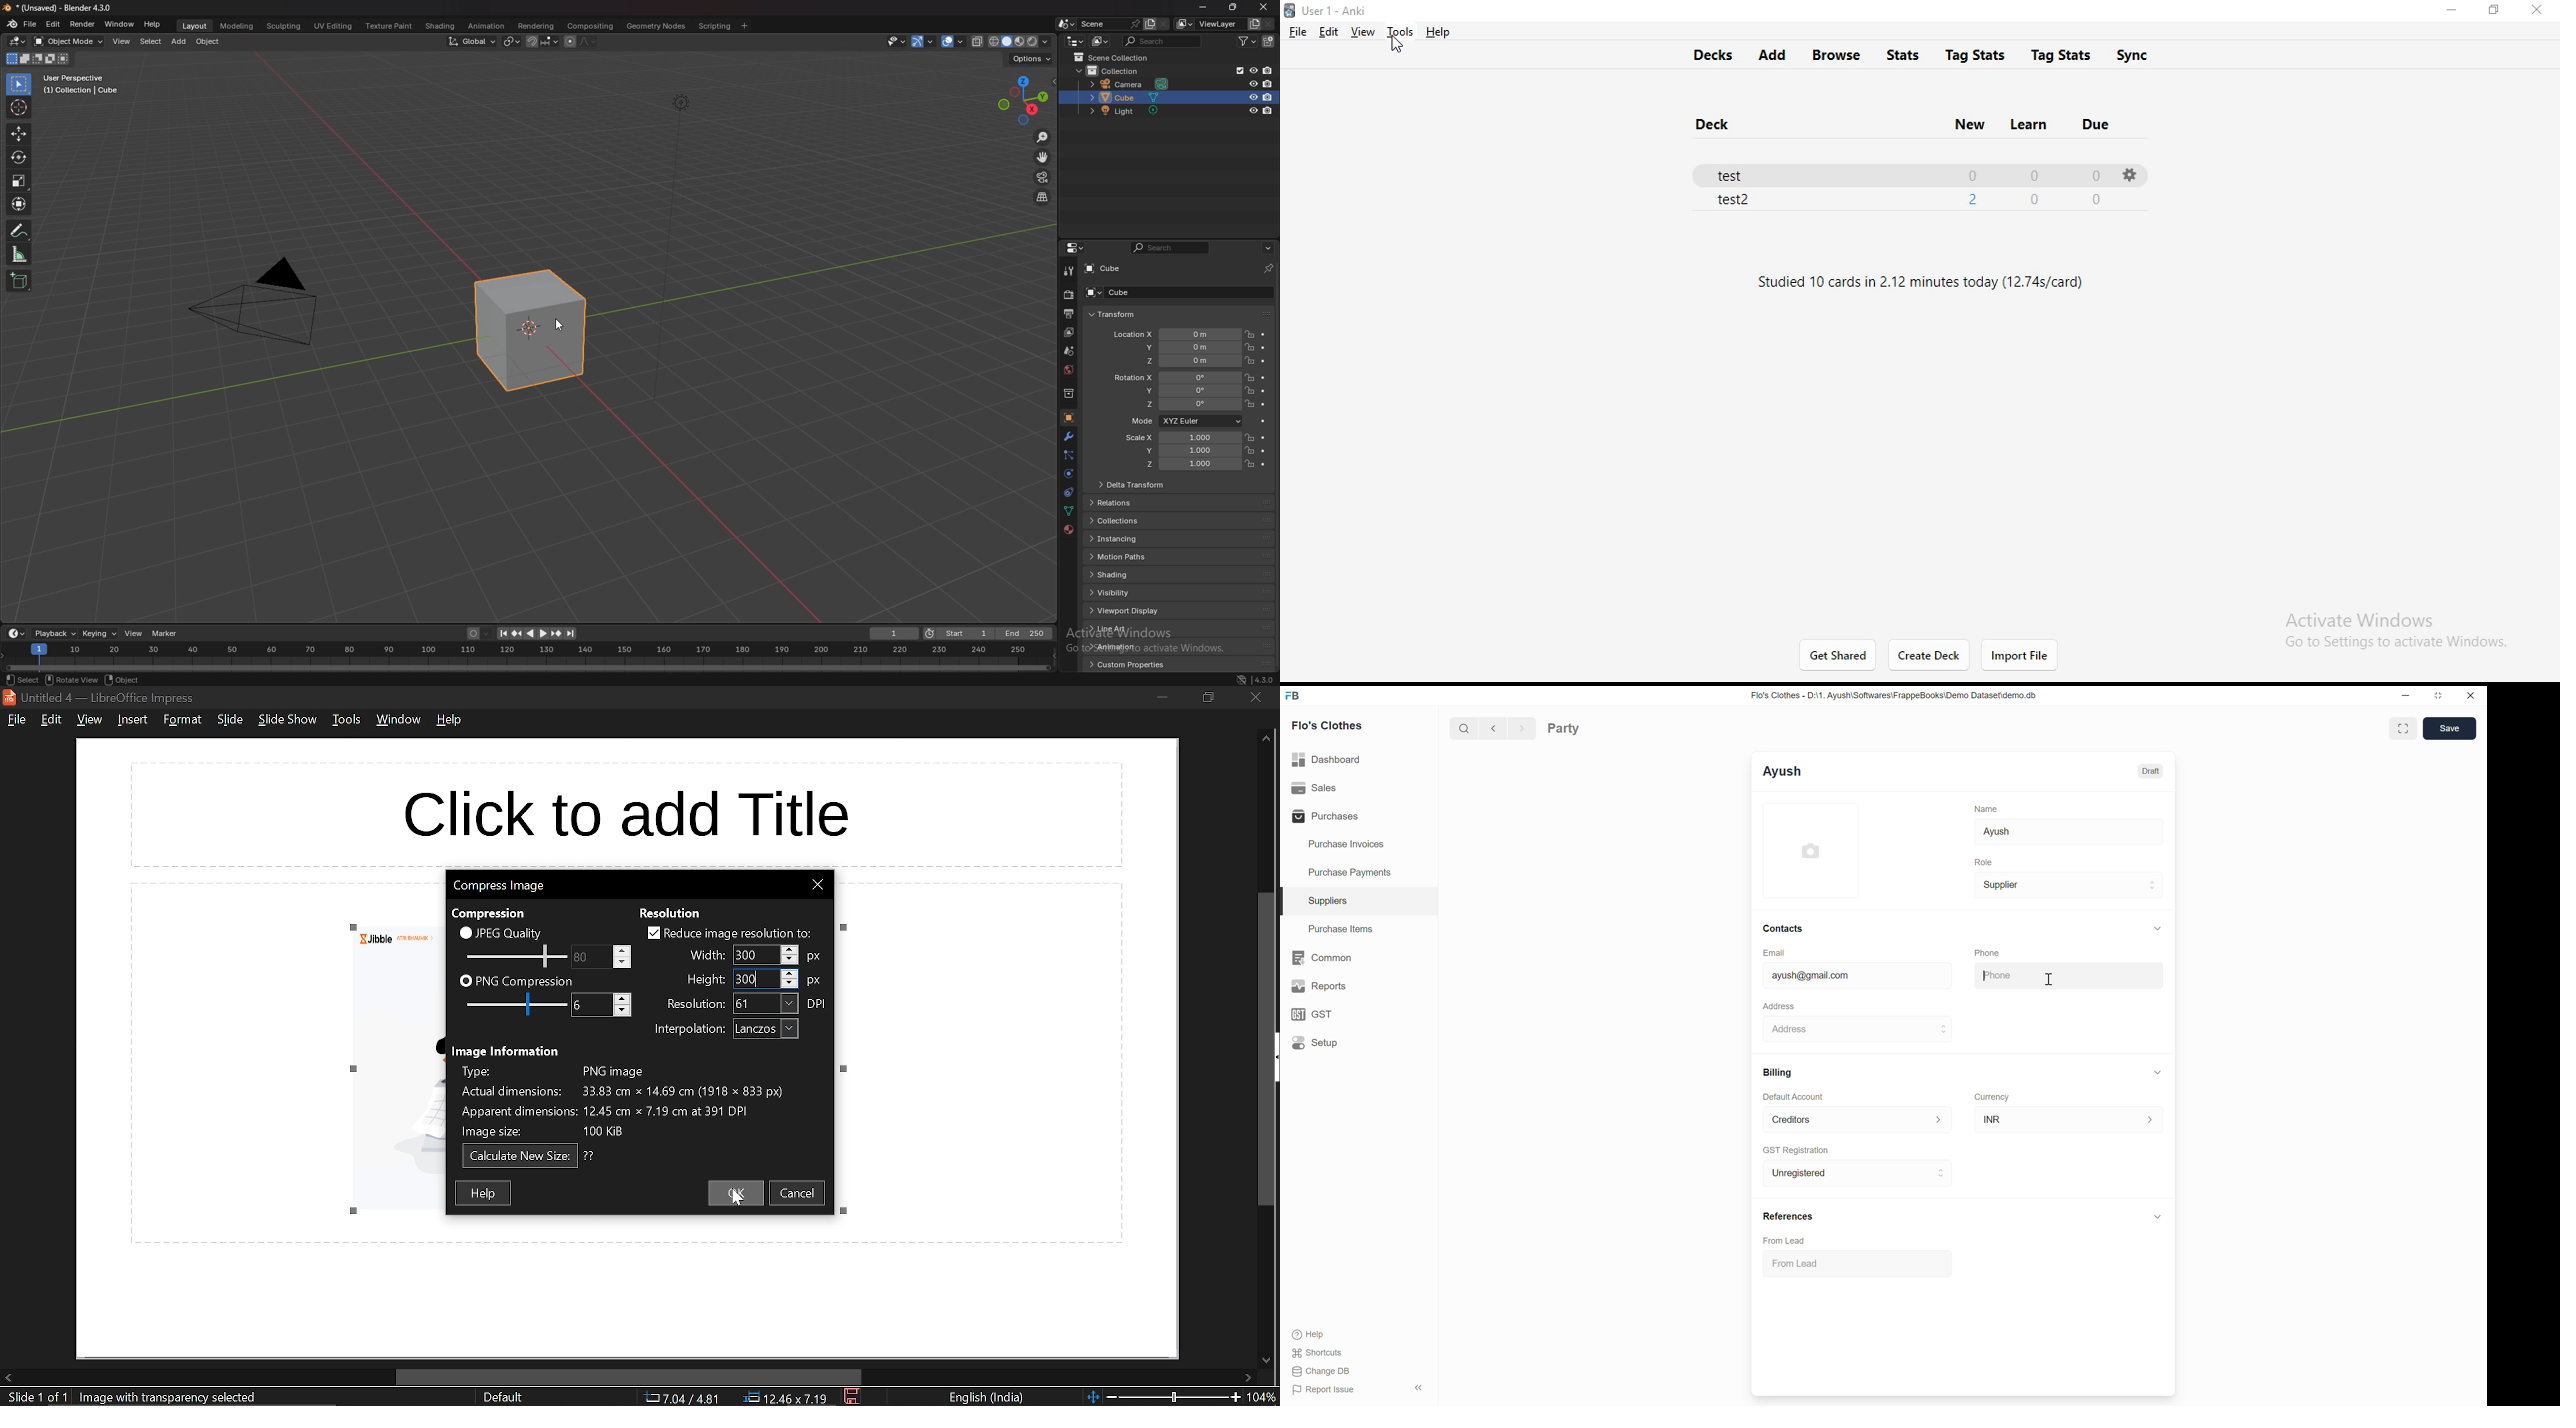  What do you see at coordinates (1782, 771) in the screenshot?
I see `Ayush` at bounding box center [1782, 771].